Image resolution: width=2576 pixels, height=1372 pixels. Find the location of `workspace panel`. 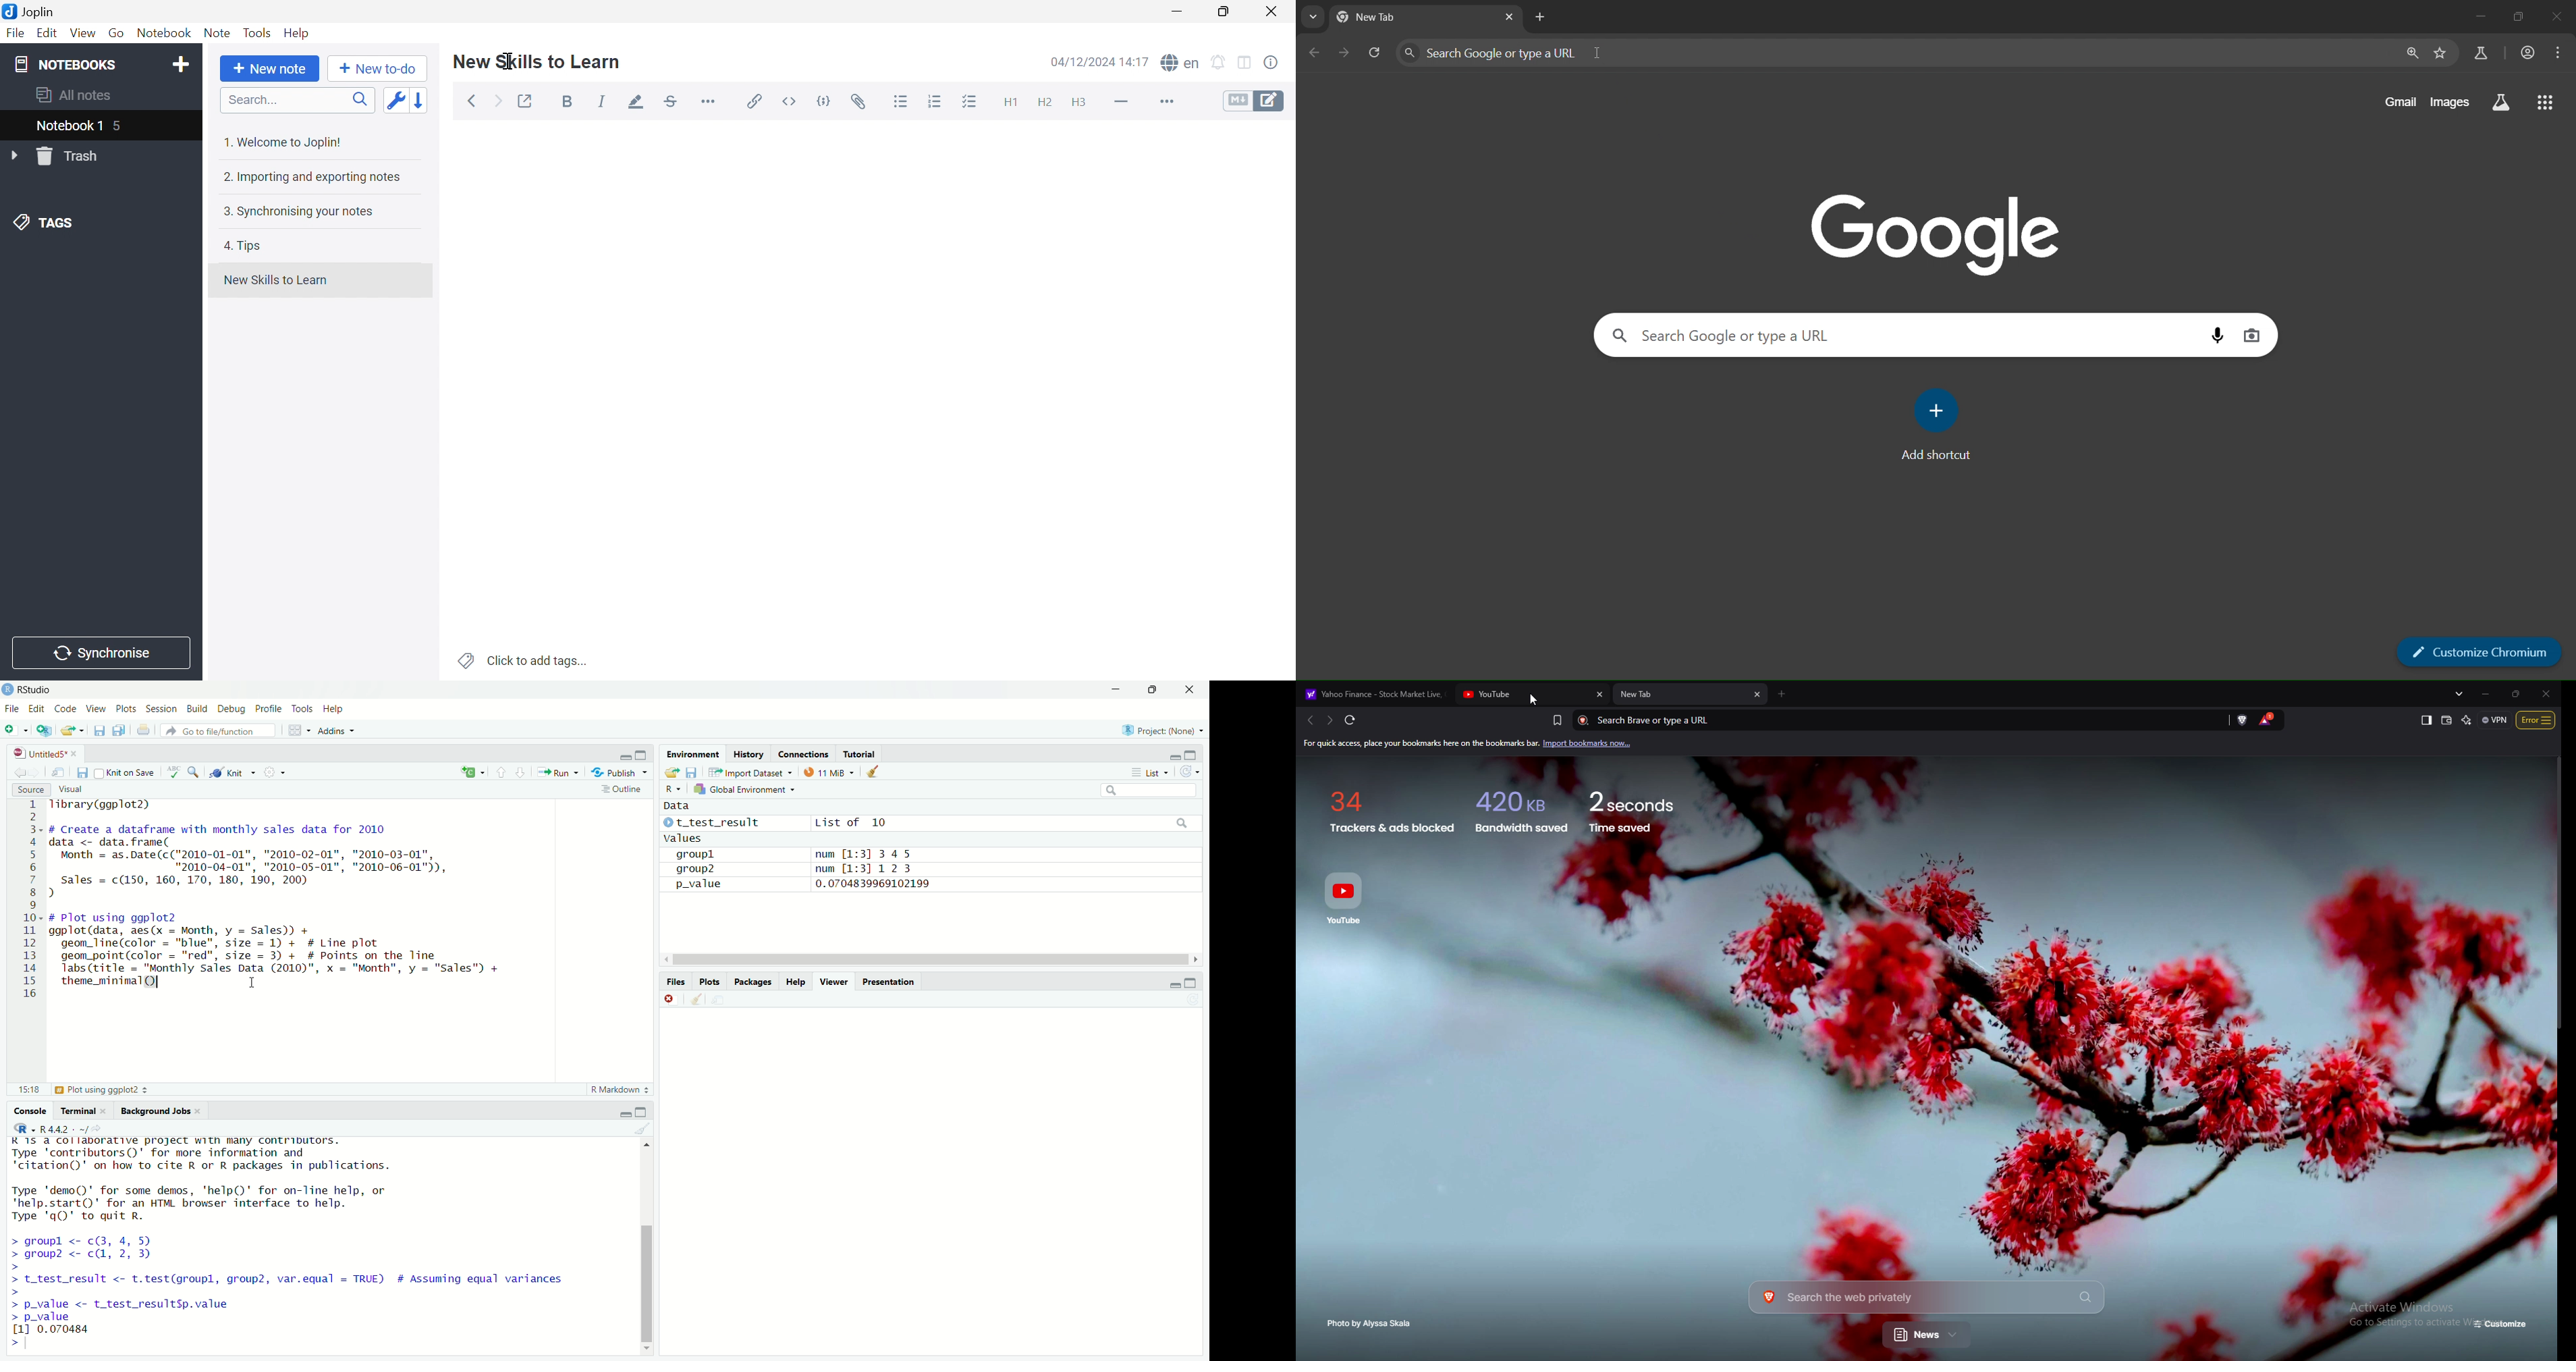

workspace panel is located at coordinates (300, 730).